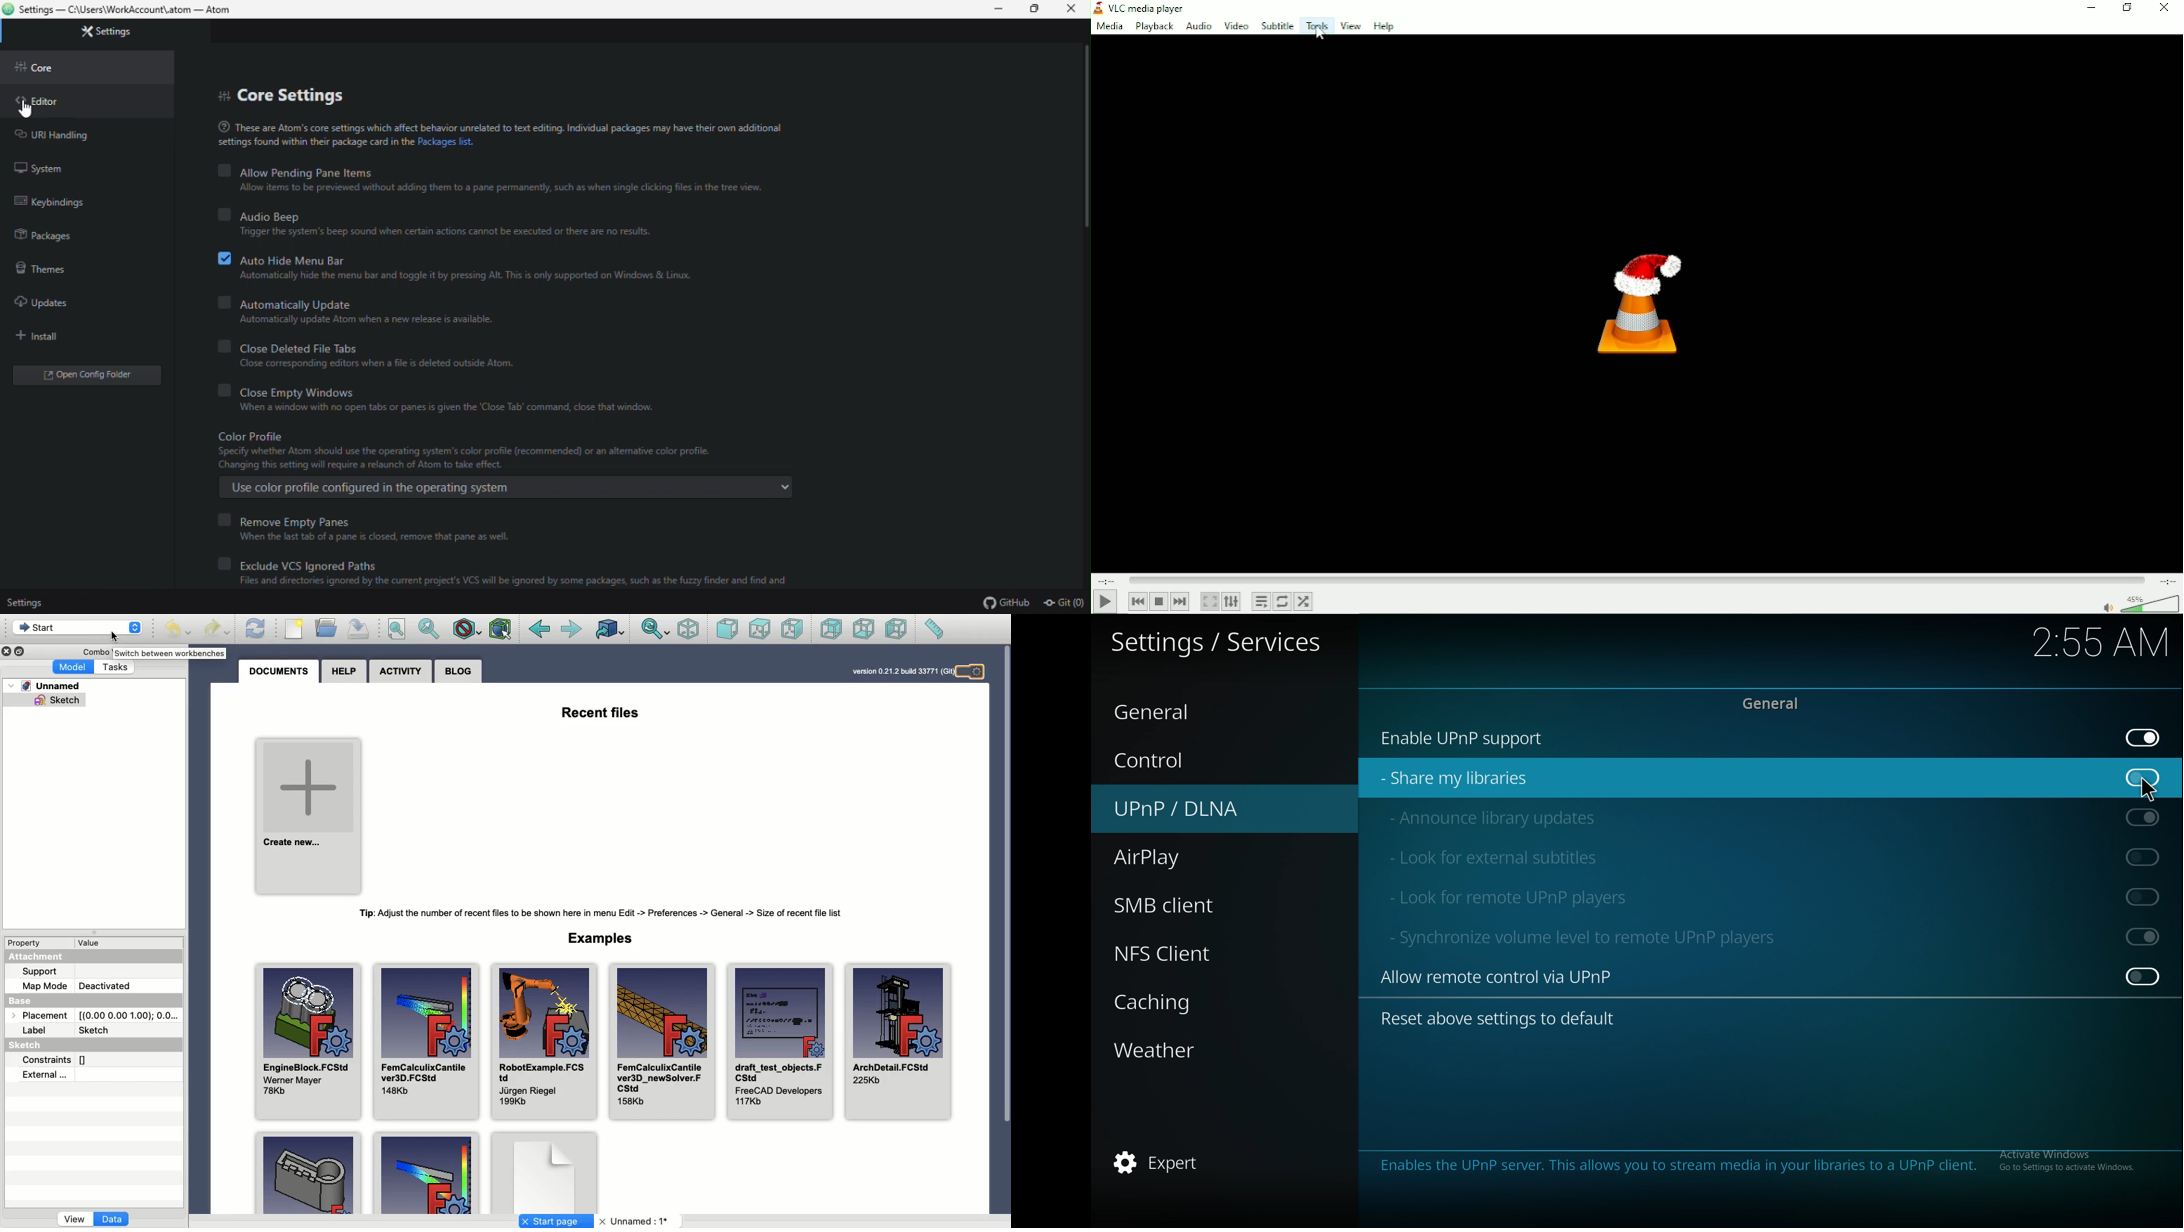  What do you see at coordinates (1672, 1172) in the screenshot?
I see `Enable the UPnP control point. This allows you to stream media to any UPnP client and control` at bounding box center [1672, 1172].